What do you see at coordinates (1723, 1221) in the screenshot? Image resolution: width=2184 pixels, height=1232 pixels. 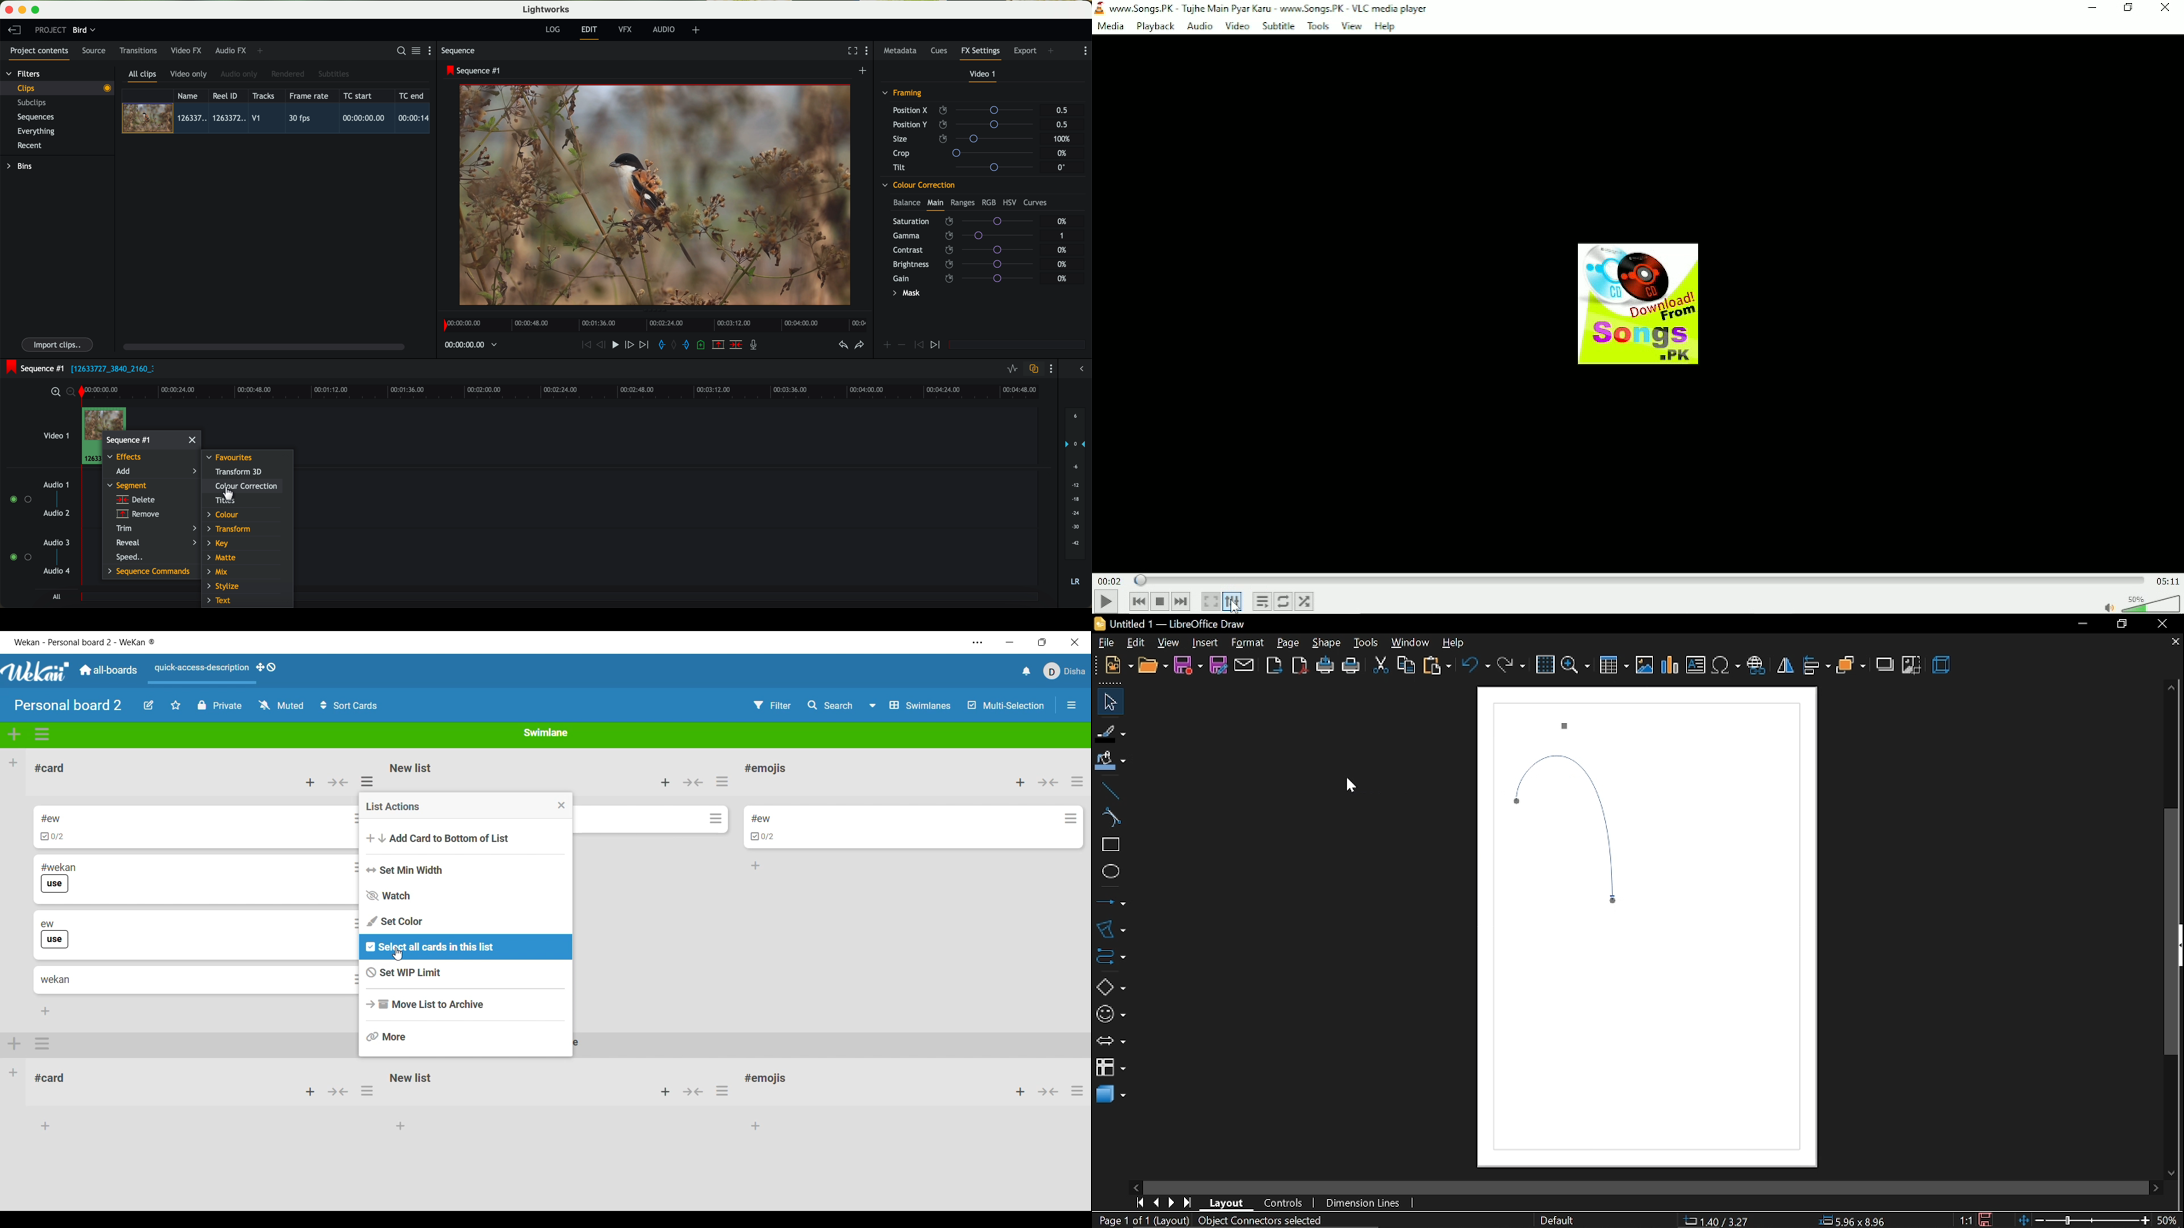 I see `1.40/6.06` at bounding box center [1723, 1221].